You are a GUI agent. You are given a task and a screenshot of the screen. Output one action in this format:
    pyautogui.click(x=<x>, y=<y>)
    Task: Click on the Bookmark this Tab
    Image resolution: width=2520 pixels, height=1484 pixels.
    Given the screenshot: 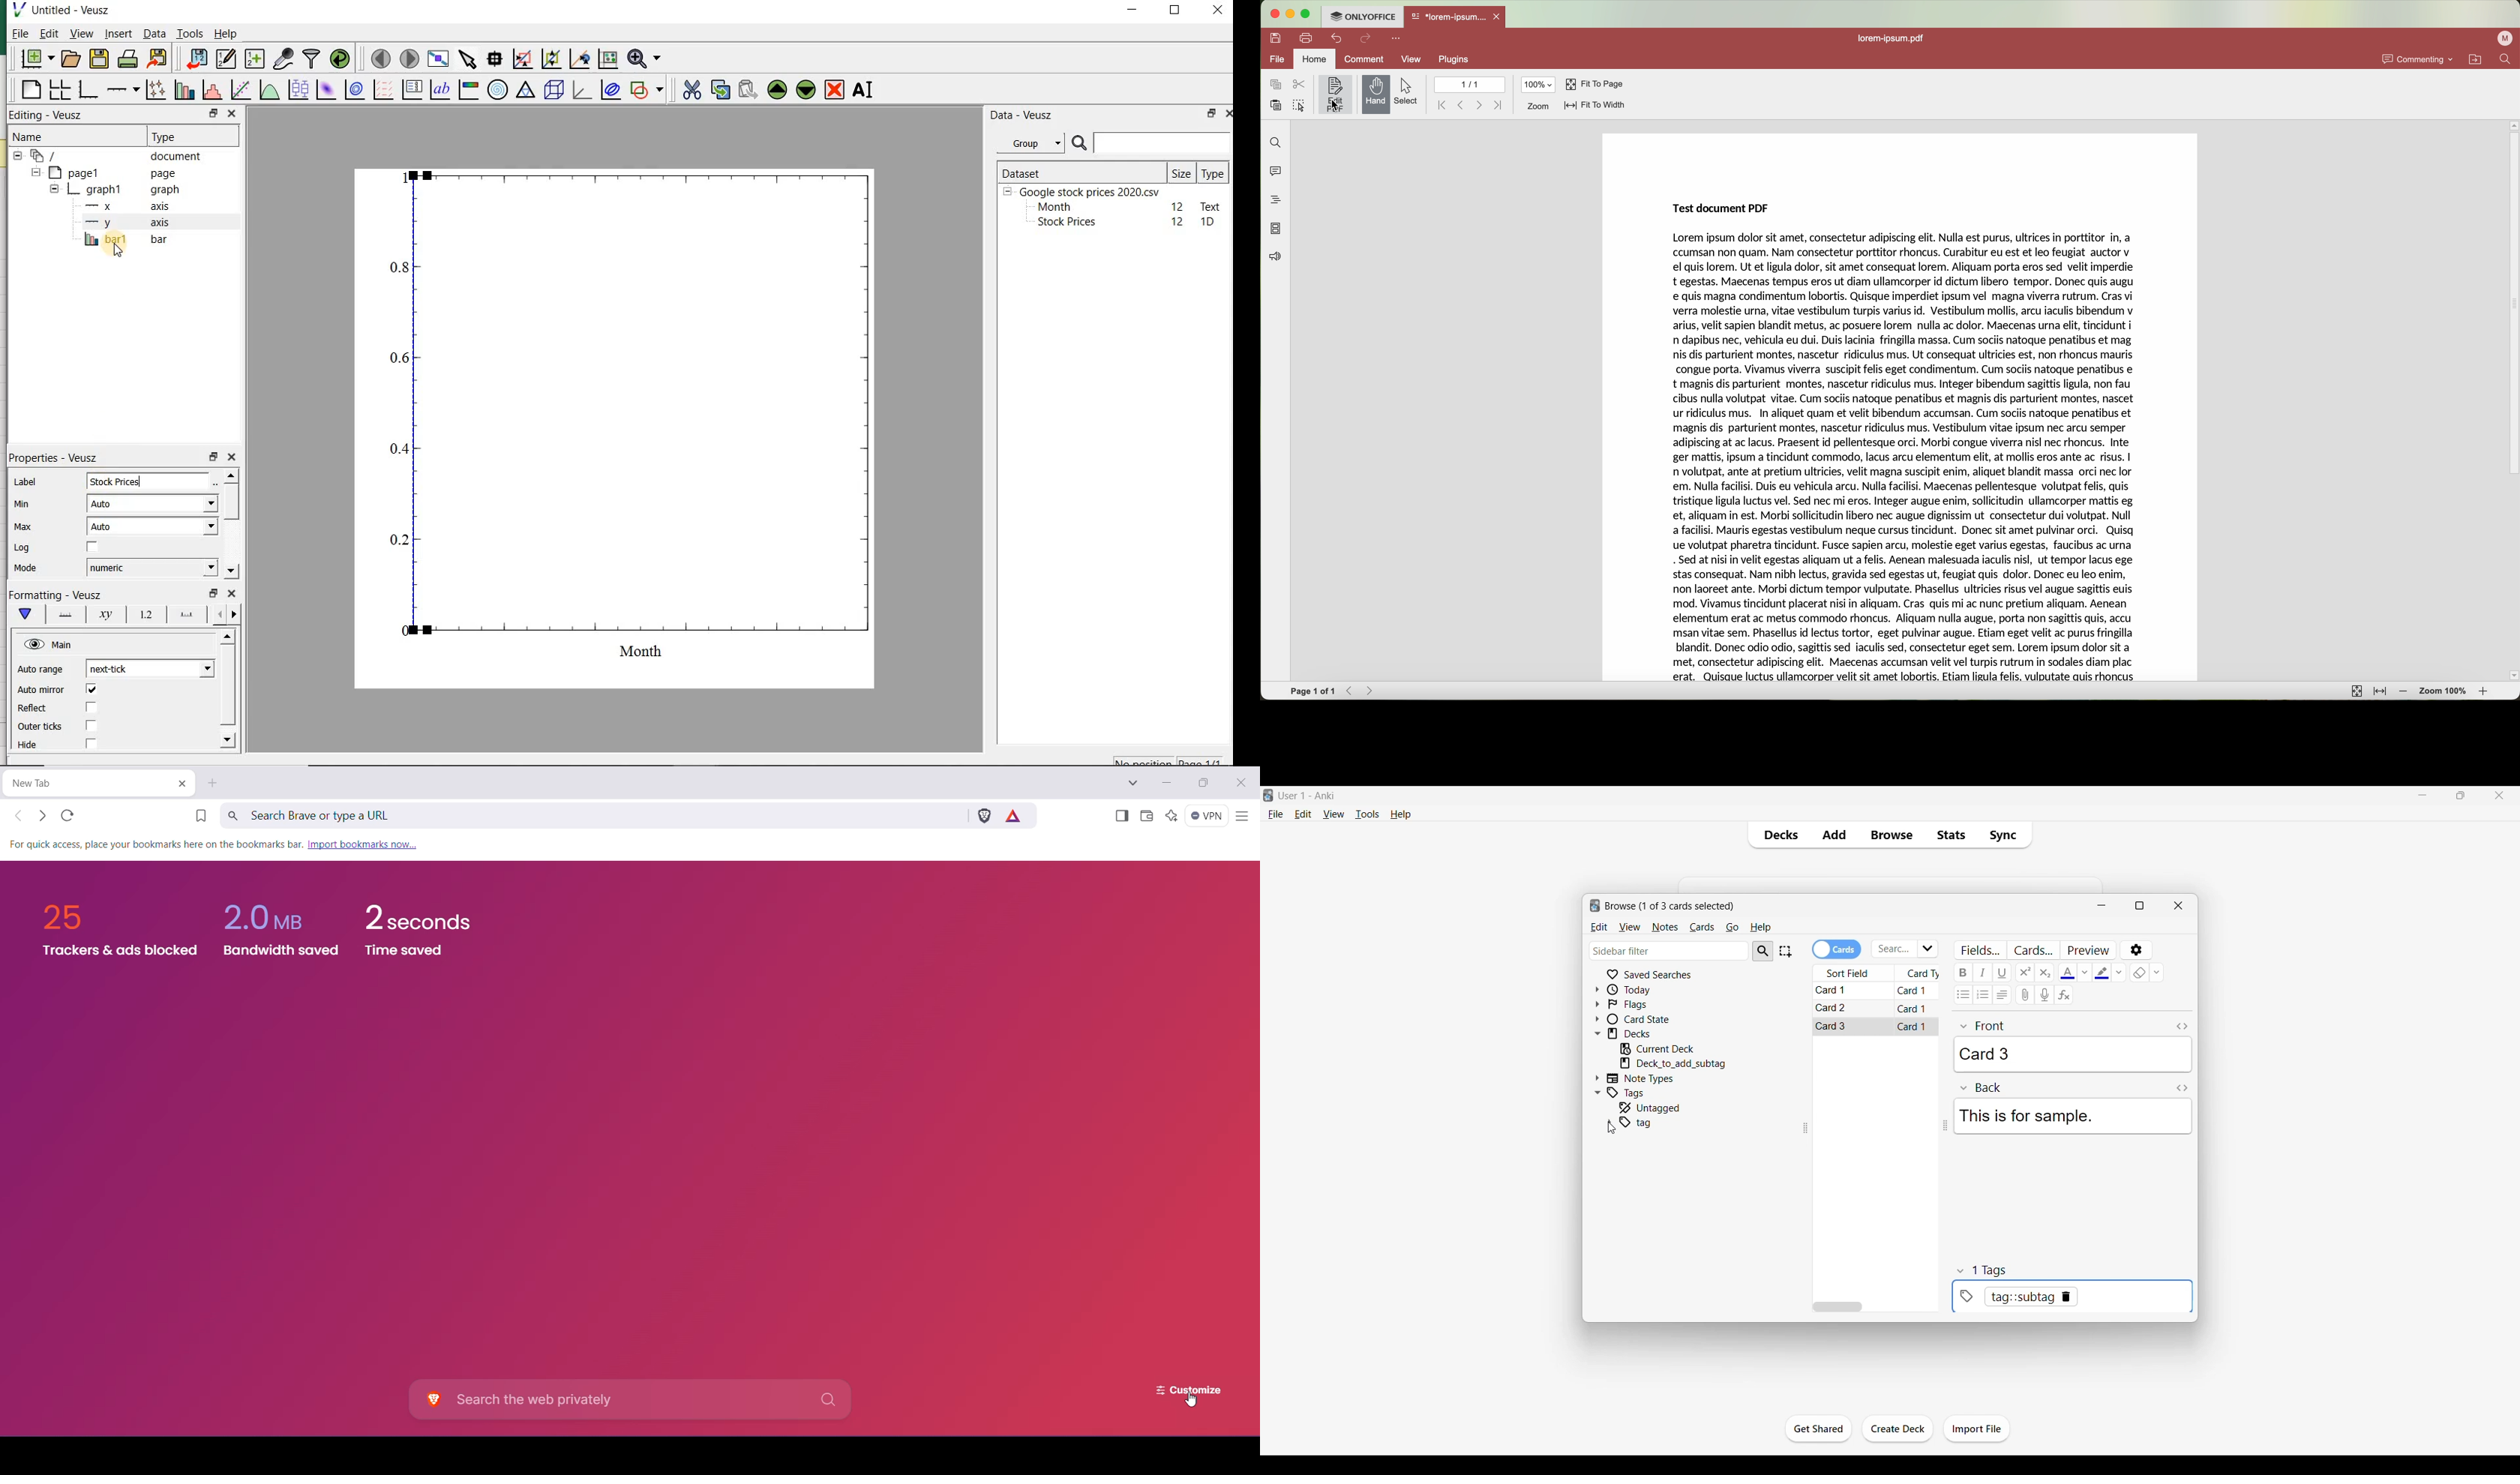 What is the action you would take?
    pyautogui.click(x=196, y=817)
    